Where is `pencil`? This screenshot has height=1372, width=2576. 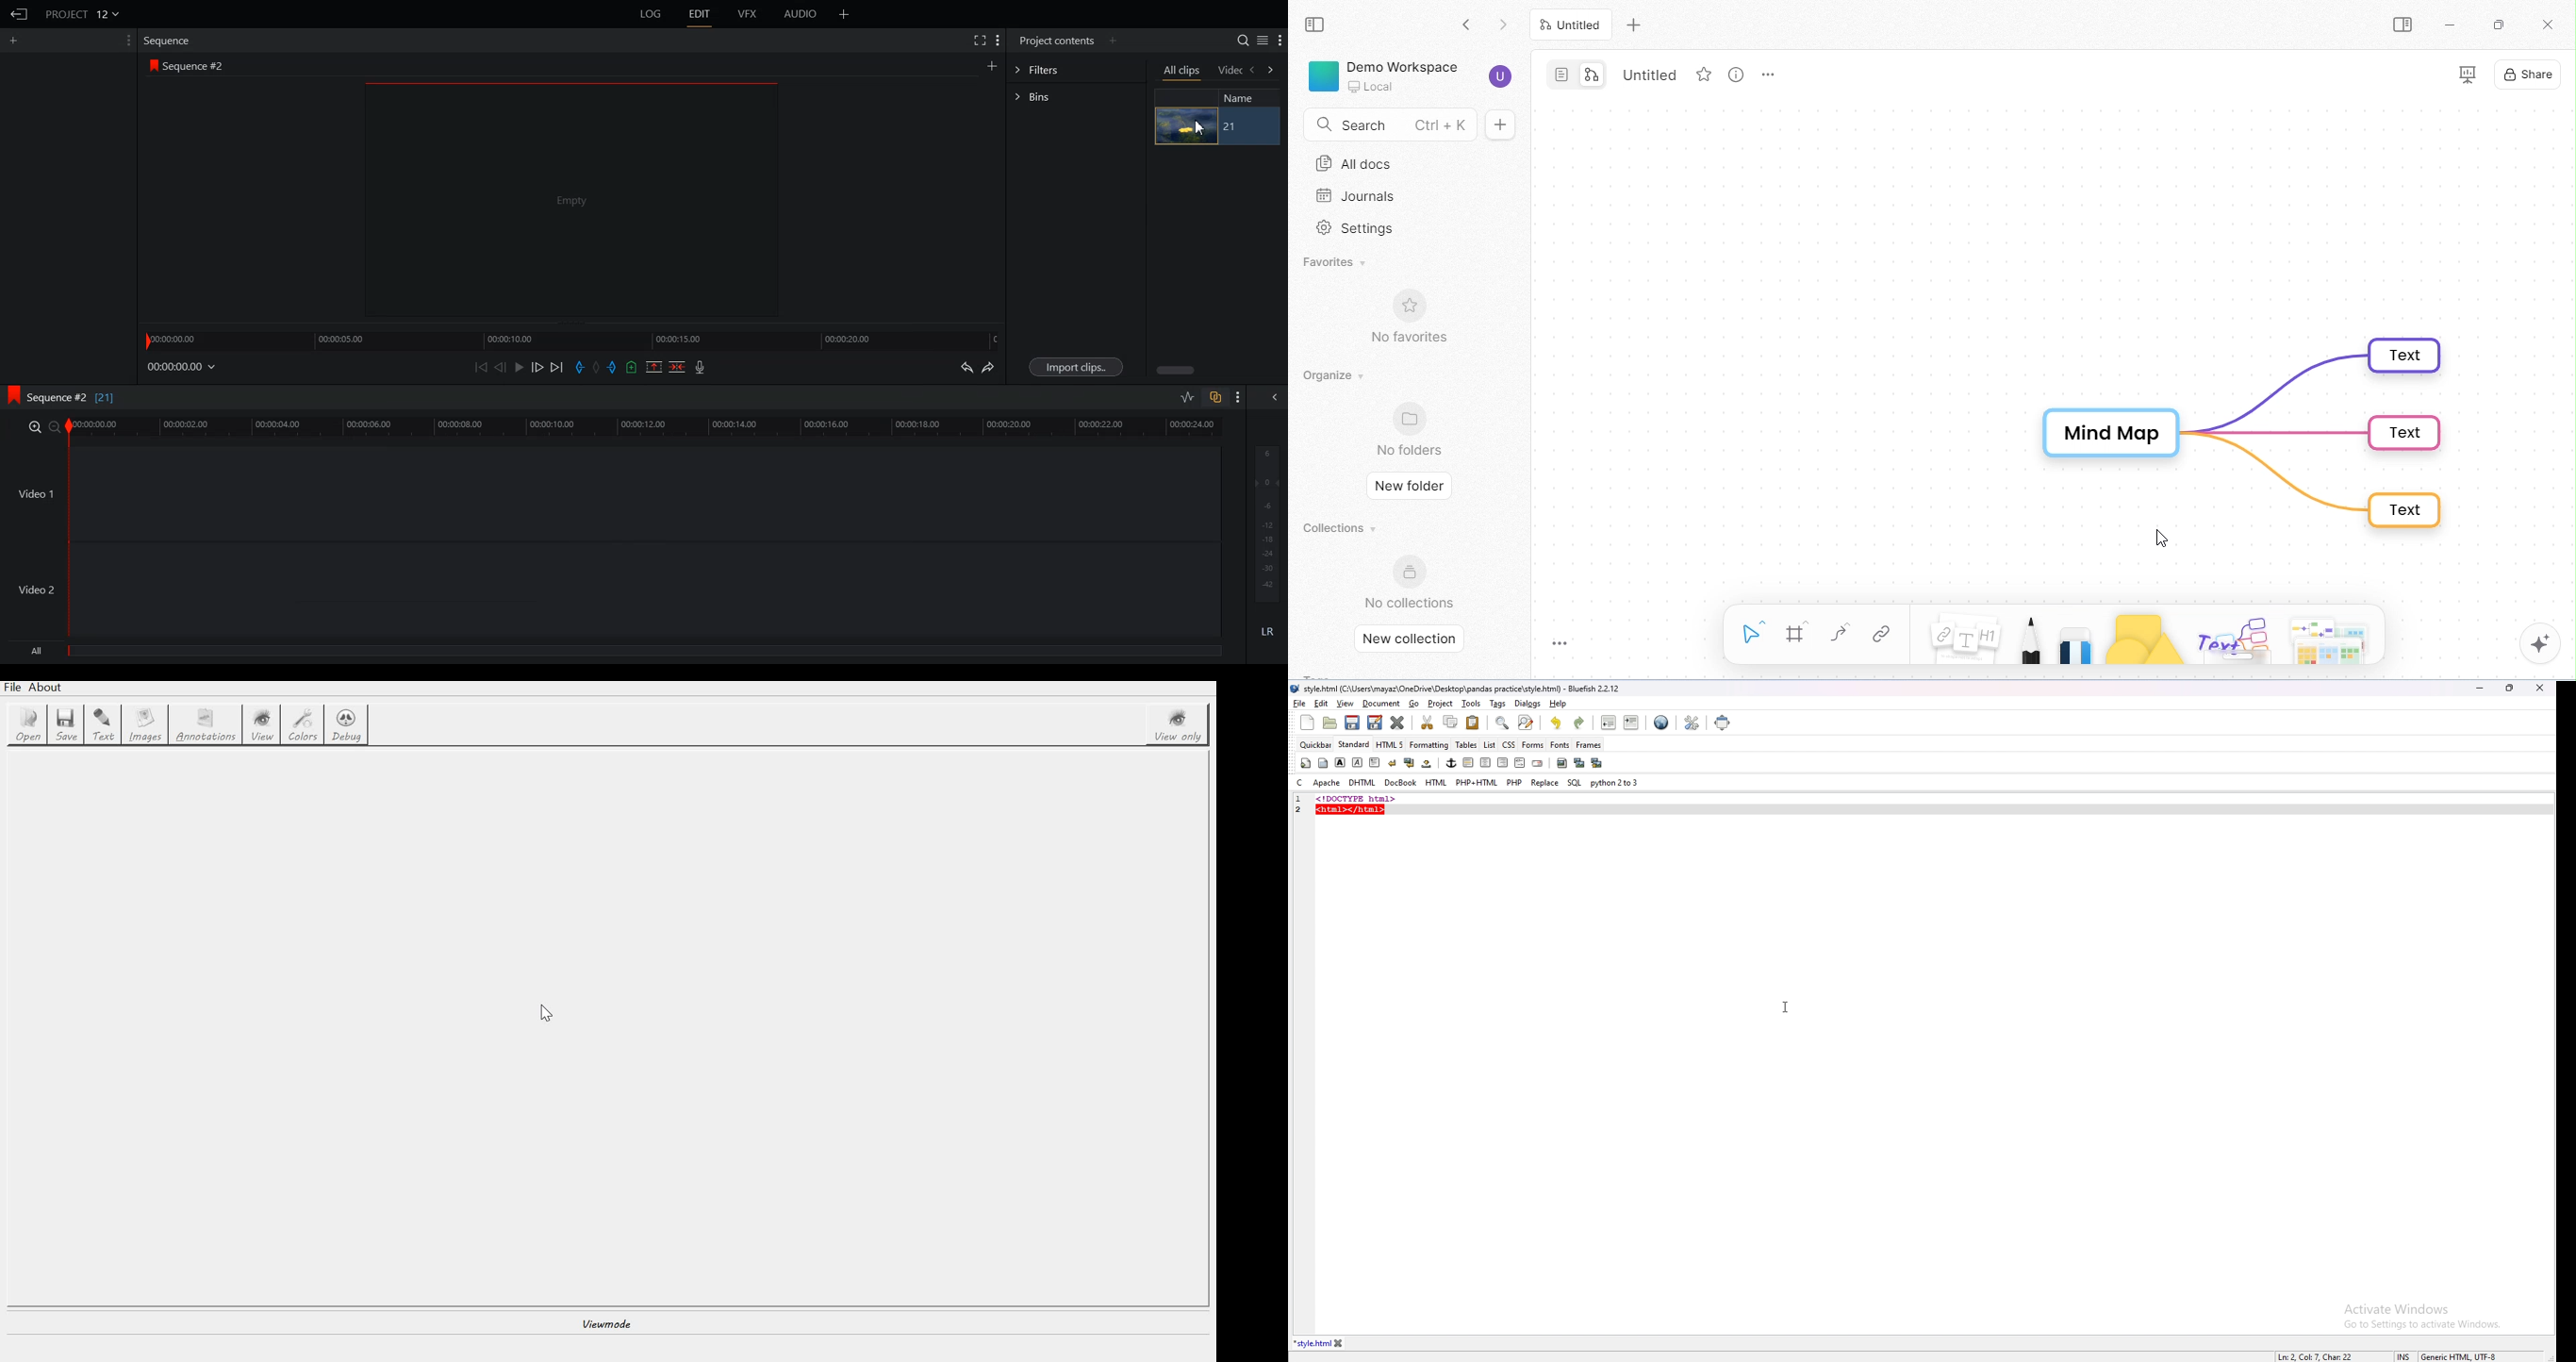 pencil is located at coordinates (2032, 639).